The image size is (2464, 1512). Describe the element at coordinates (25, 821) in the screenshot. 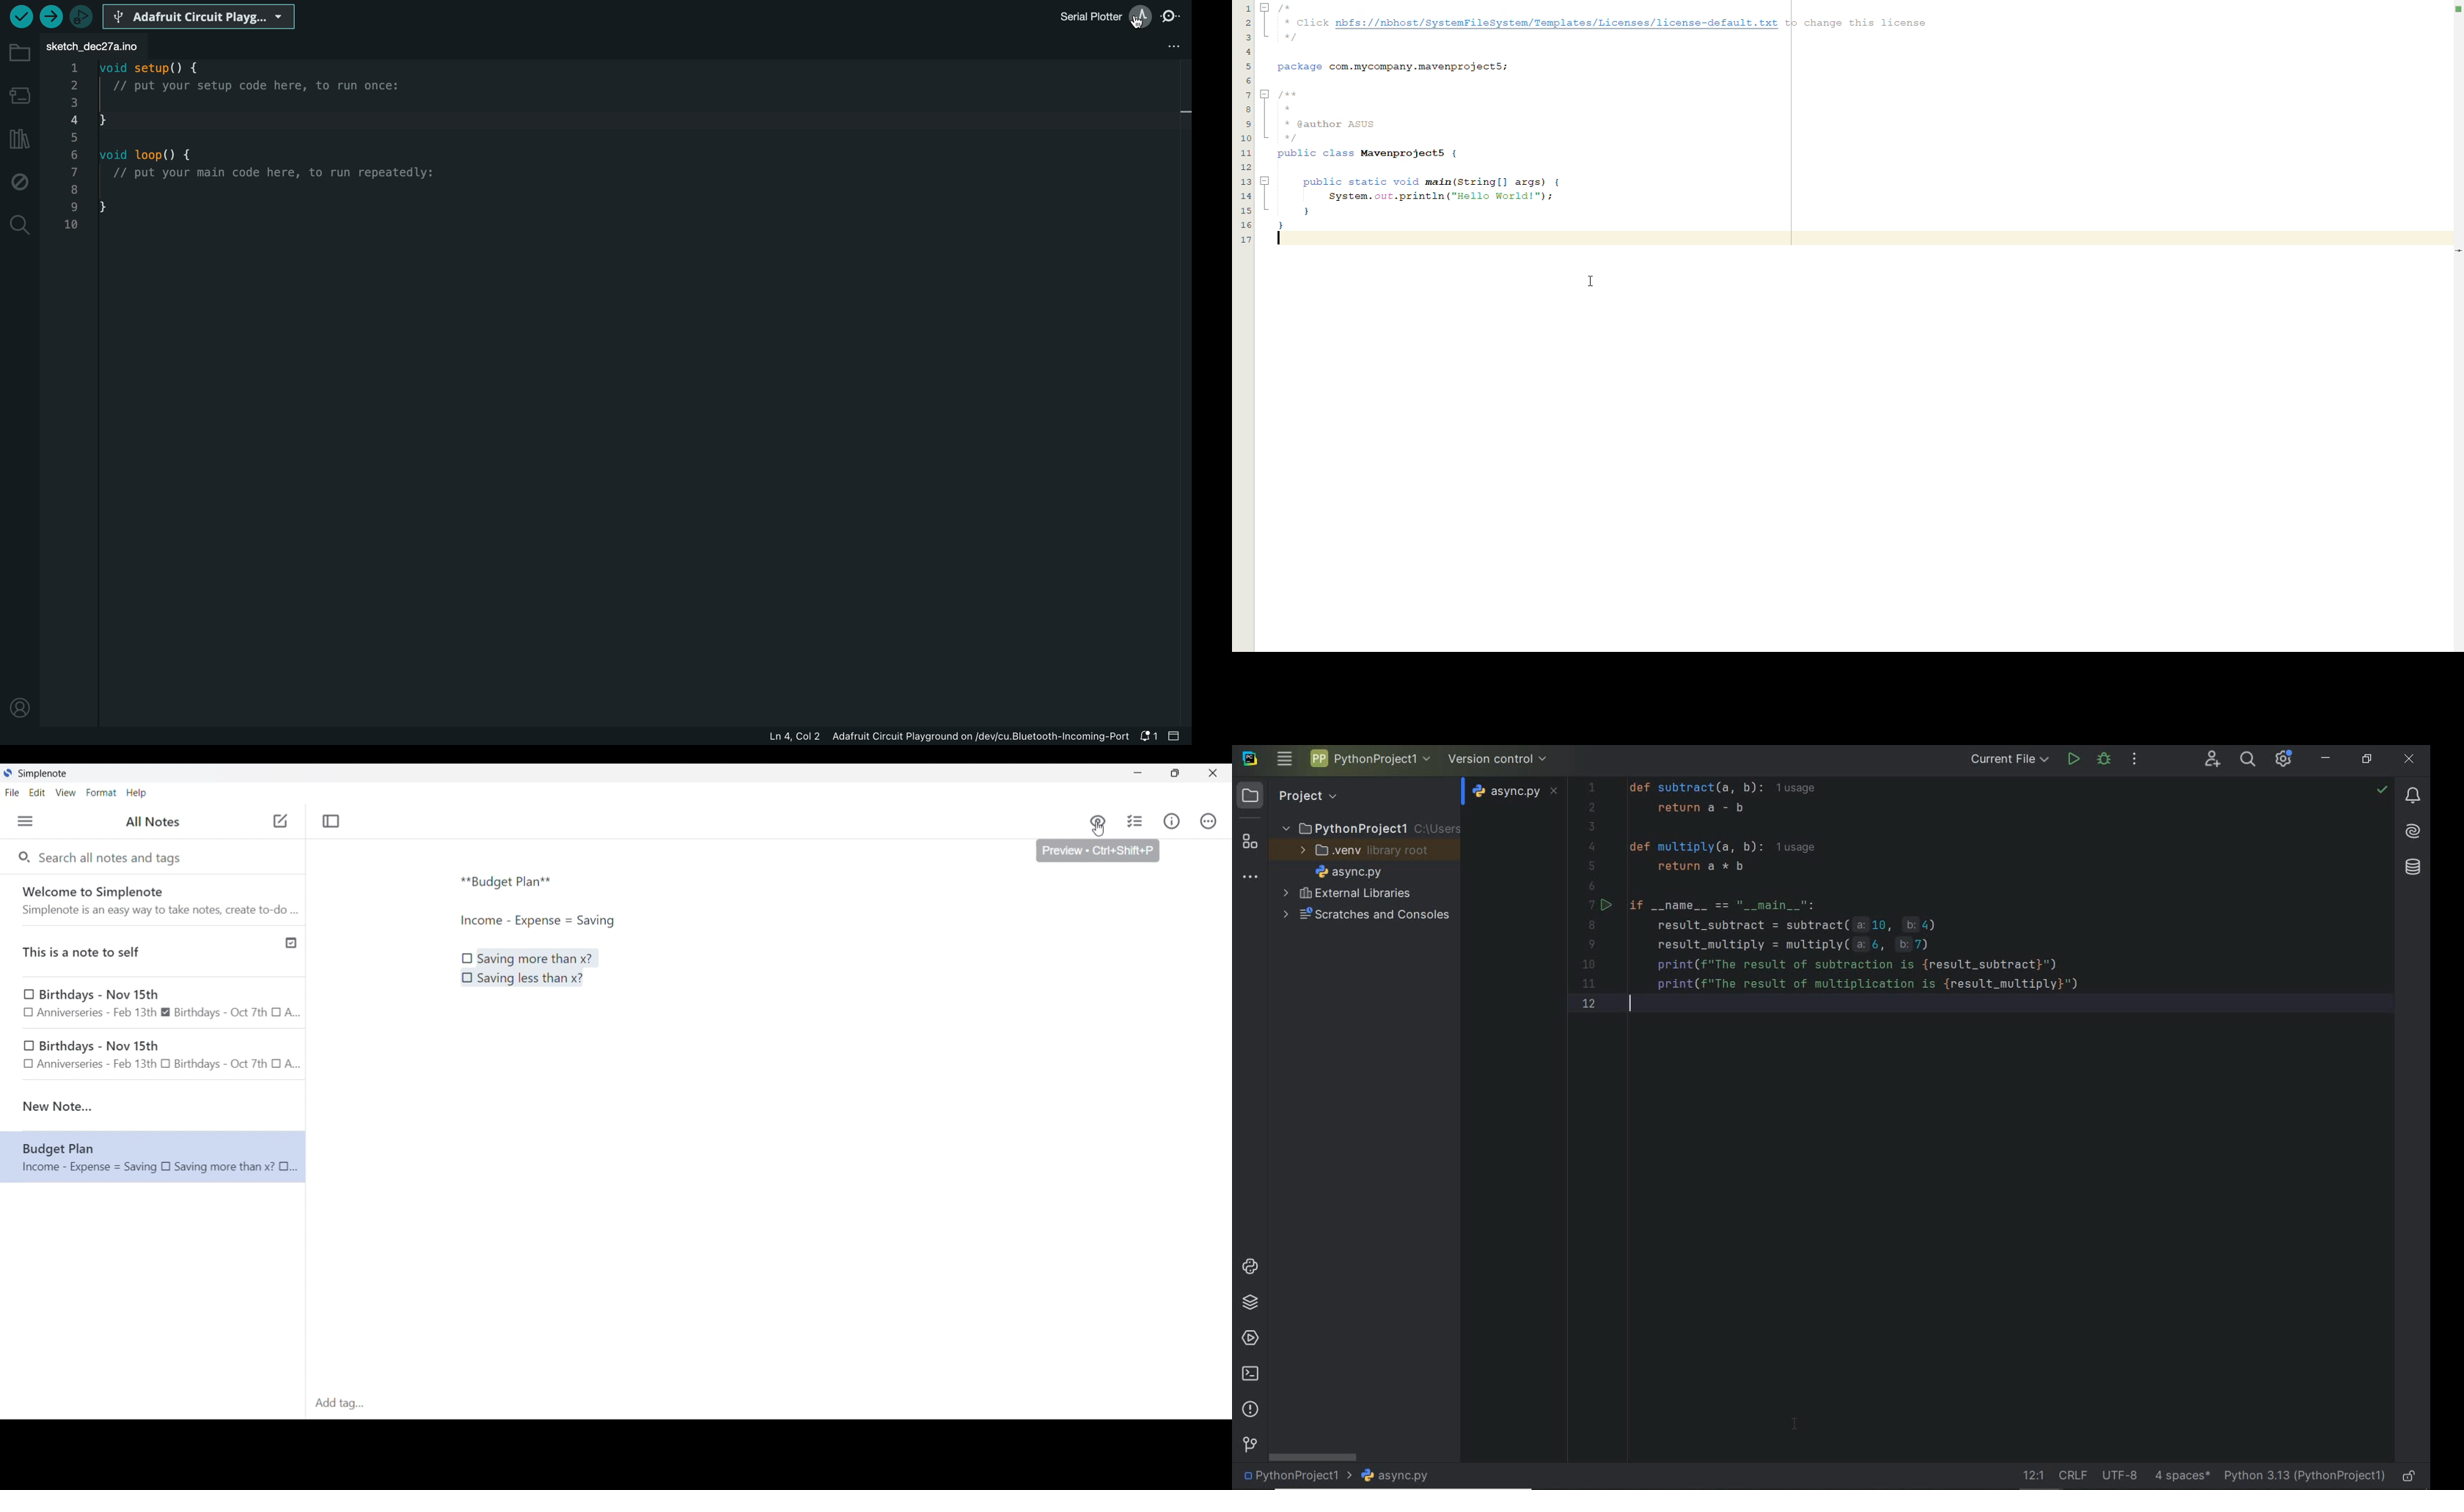

I see `Menu` at that location.